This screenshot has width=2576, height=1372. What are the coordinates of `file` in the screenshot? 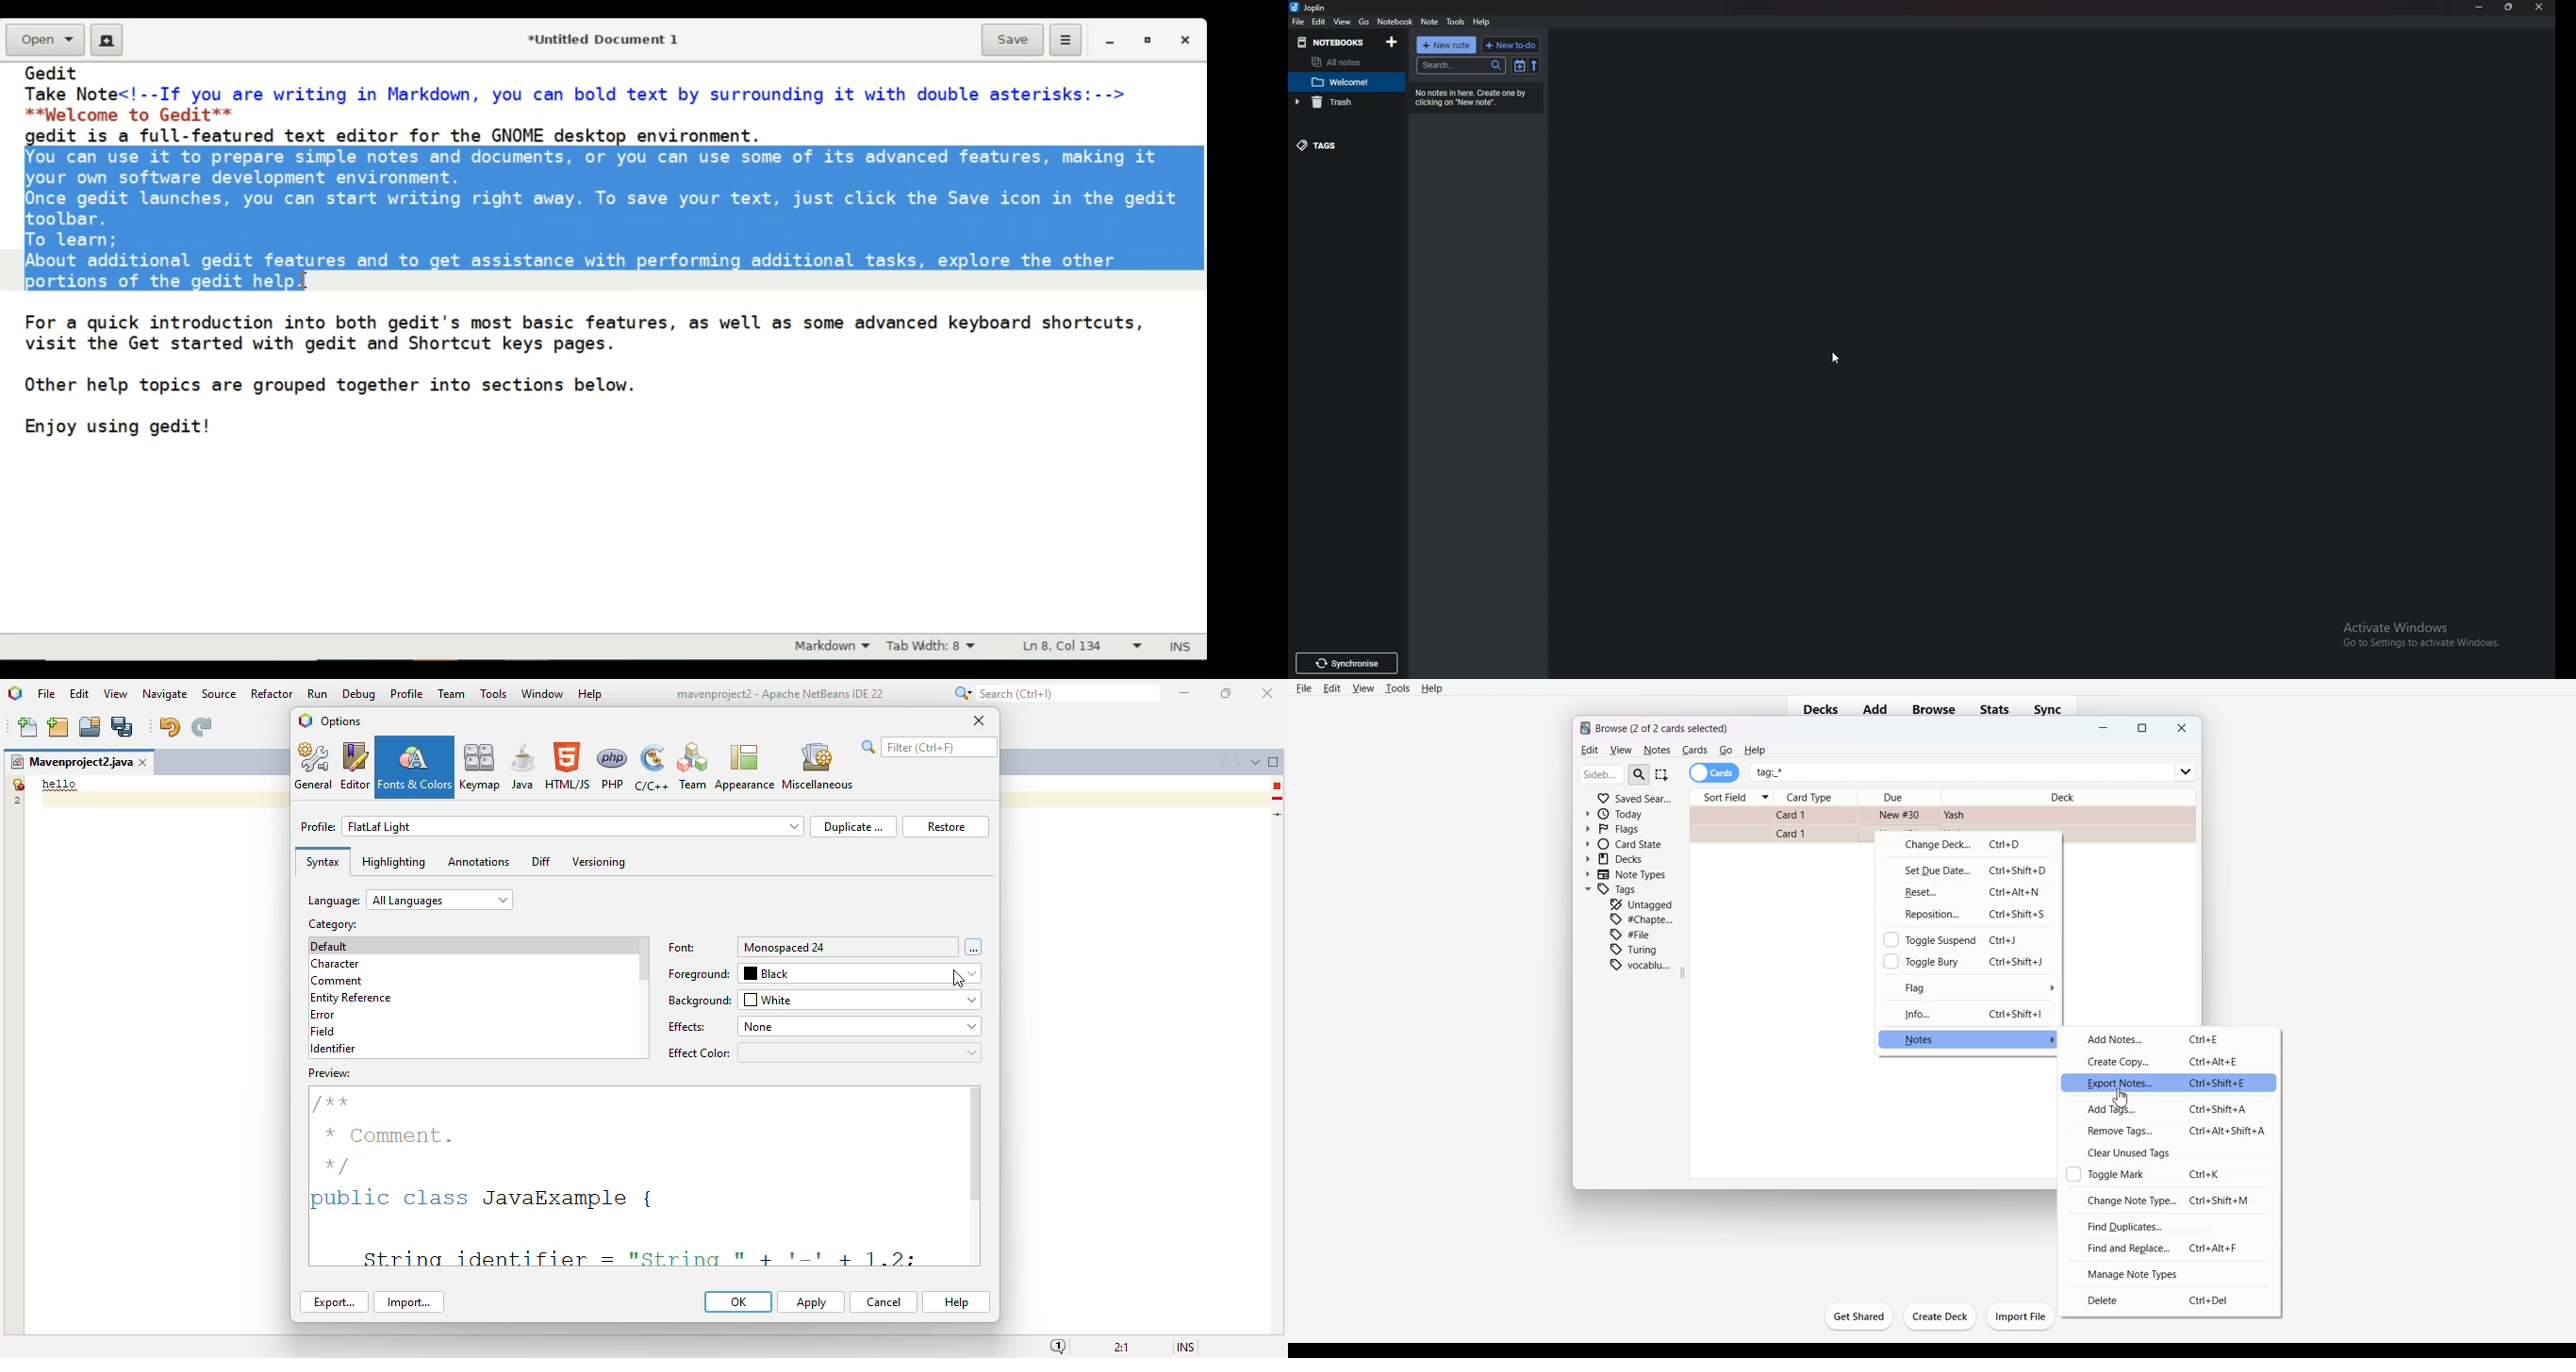 It's located at (1300, 21).